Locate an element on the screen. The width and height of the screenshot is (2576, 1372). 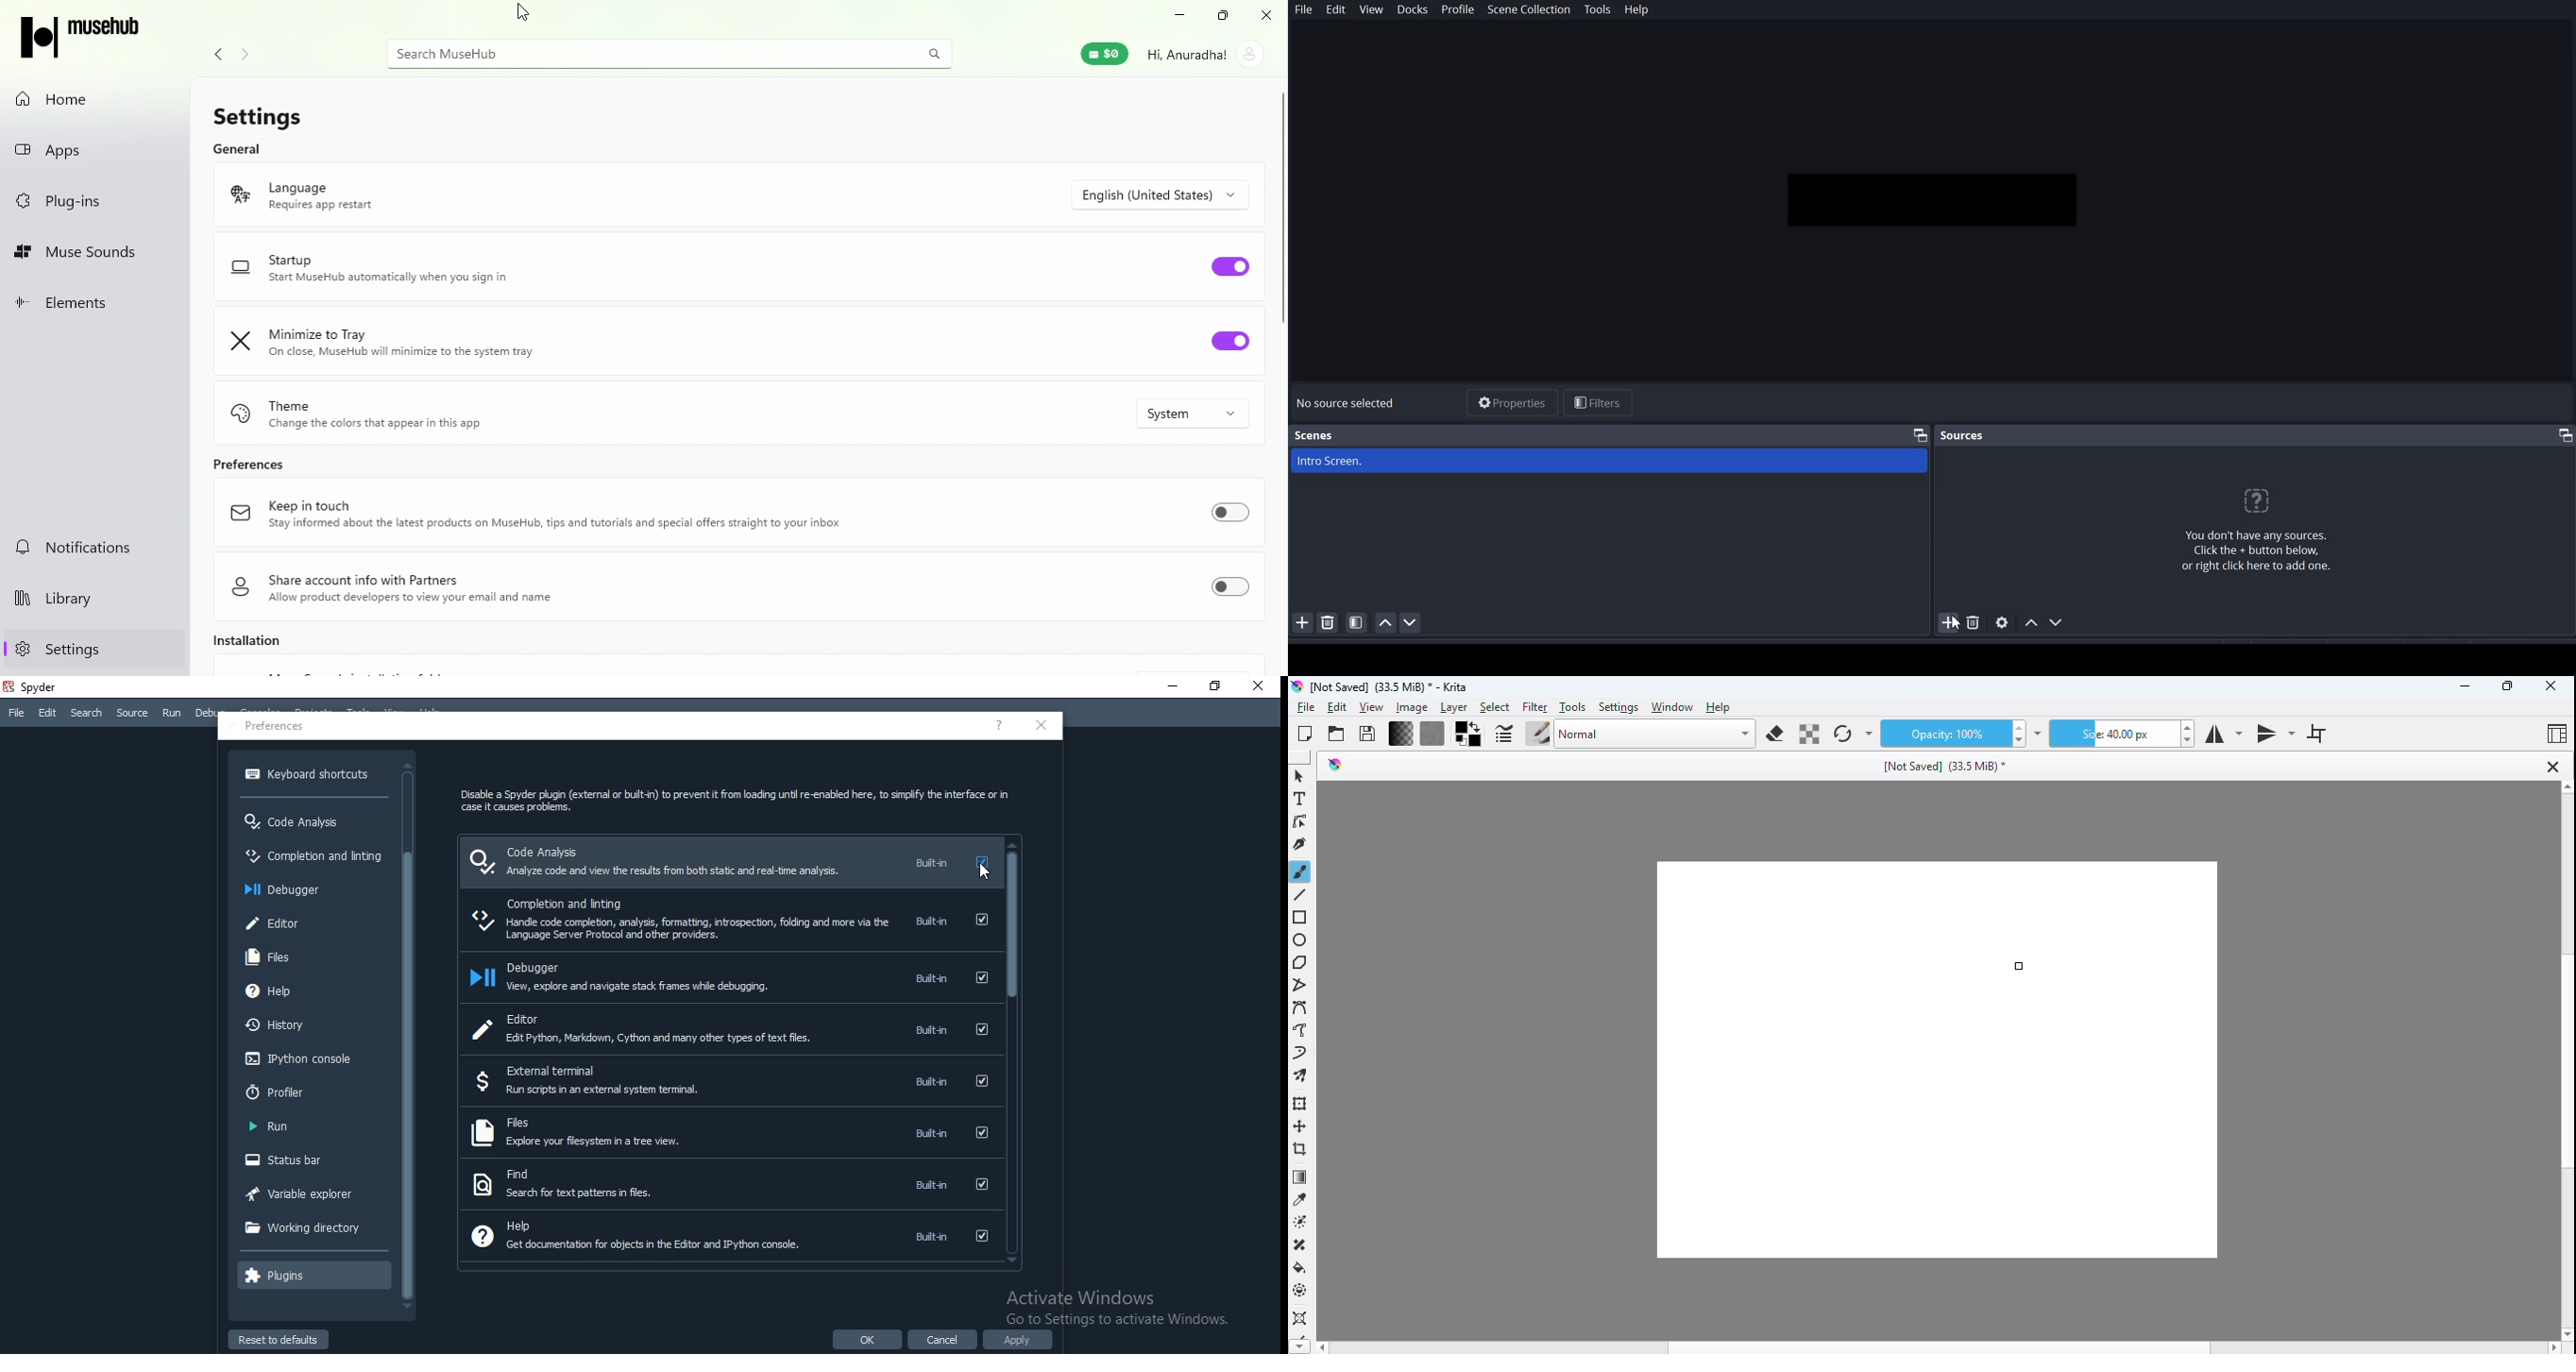
Add Scene is located at coordinates (1300, 622).